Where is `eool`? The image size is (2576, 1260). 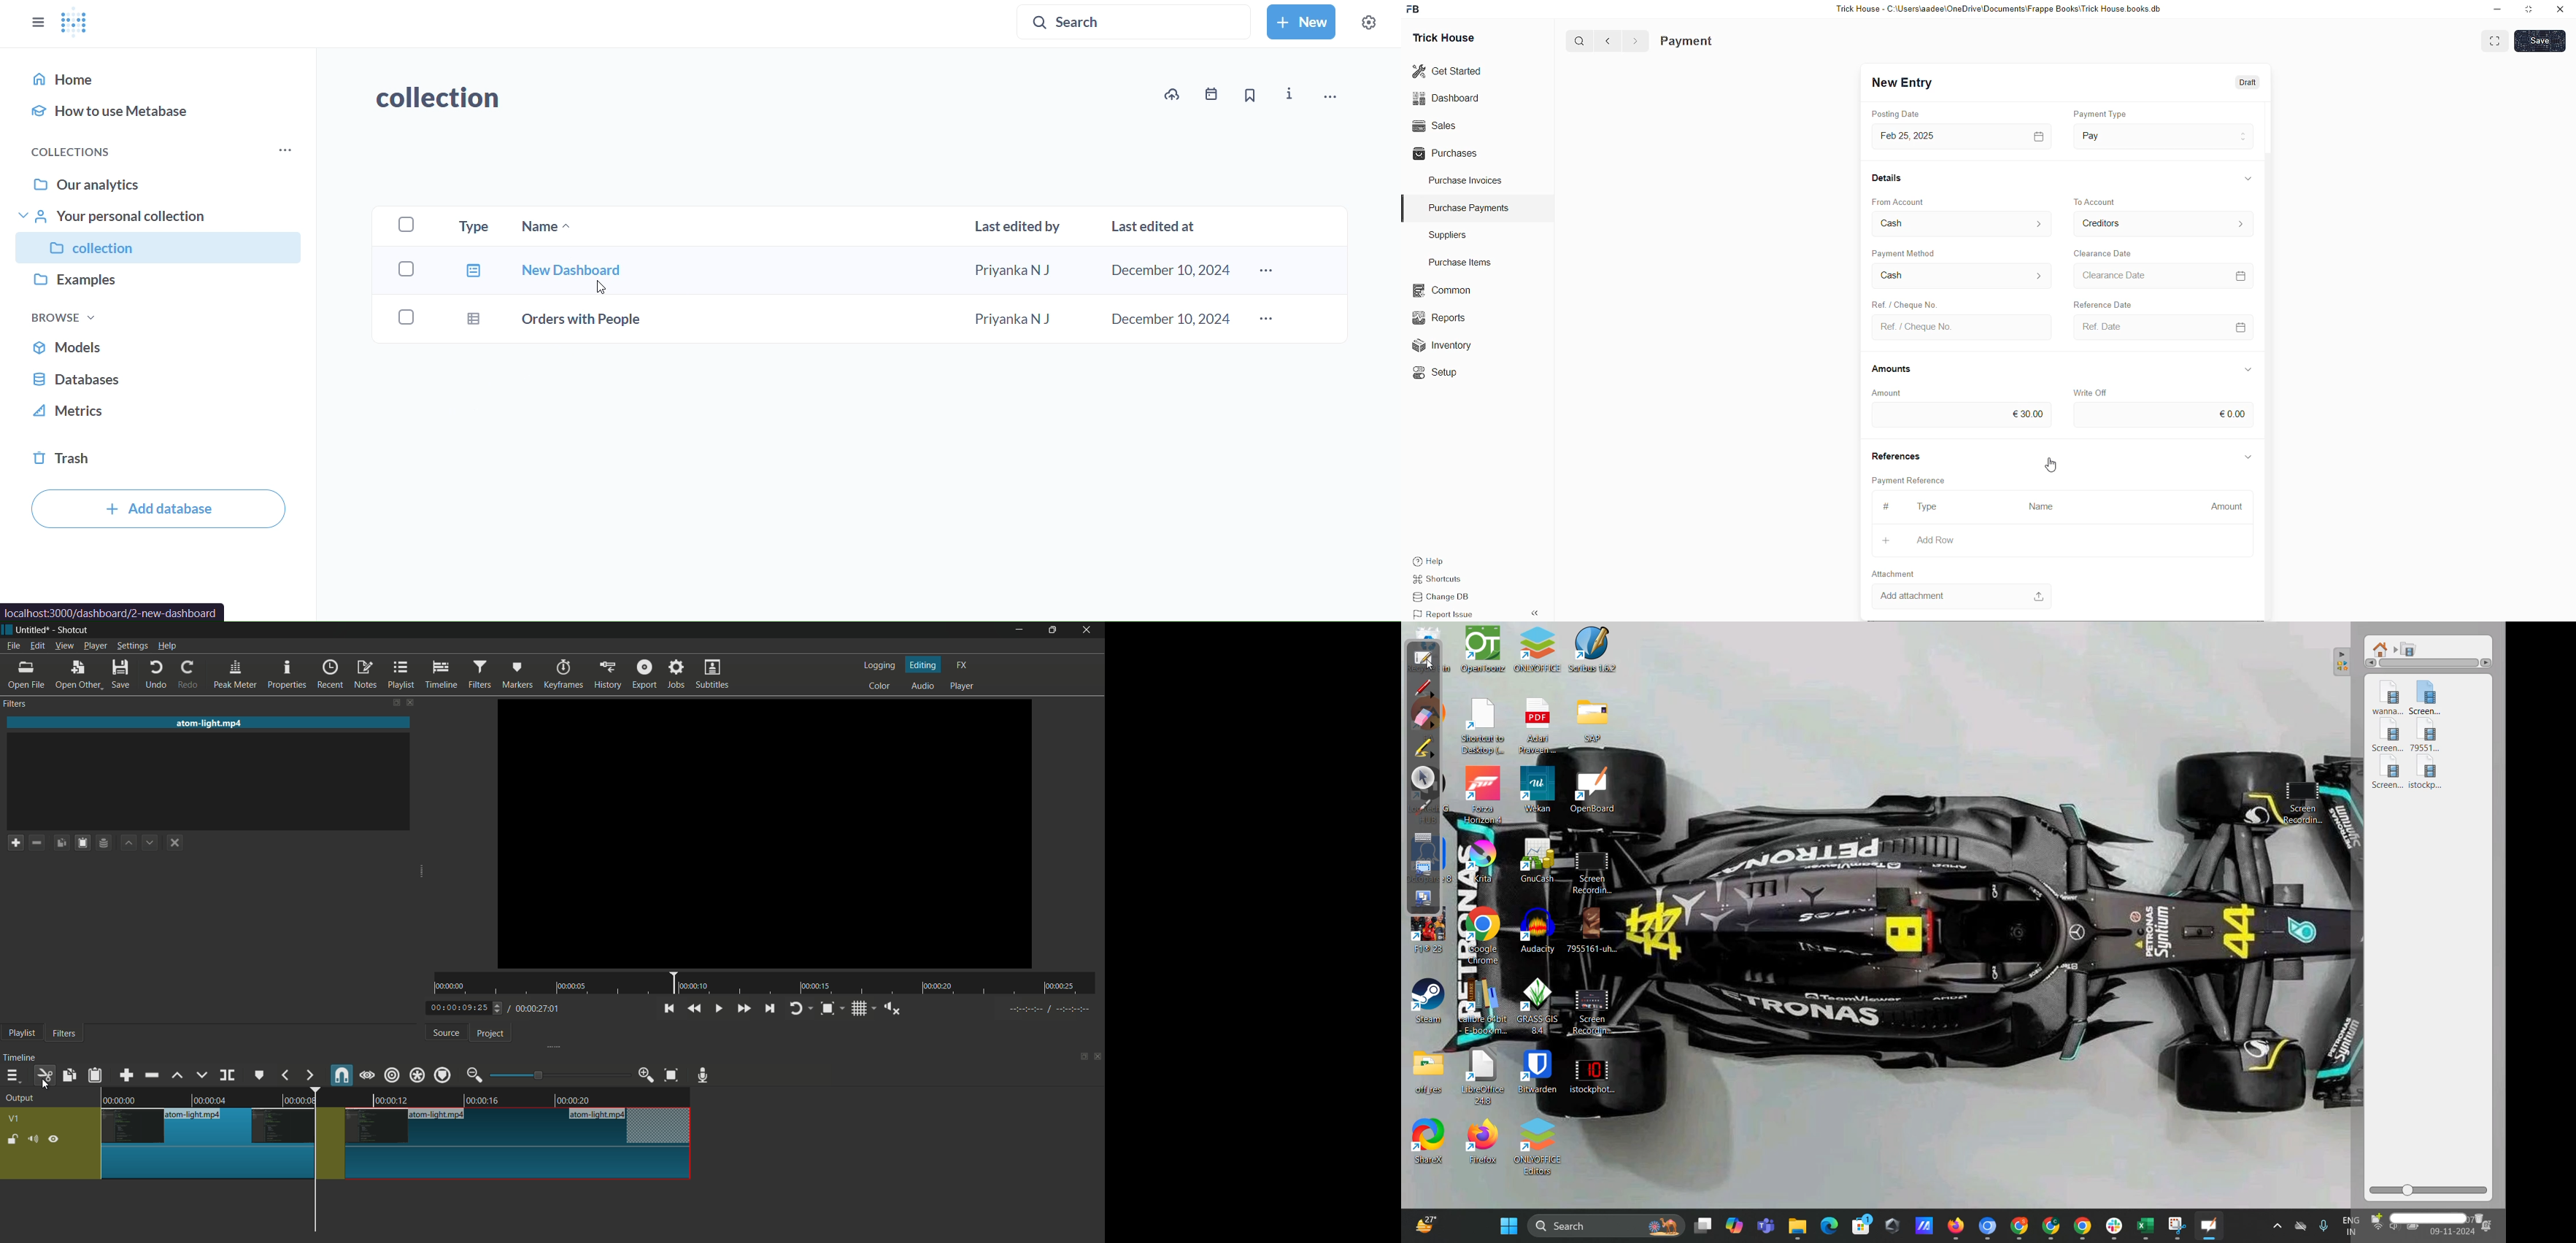 eool is located at coordinates (2013, 413).